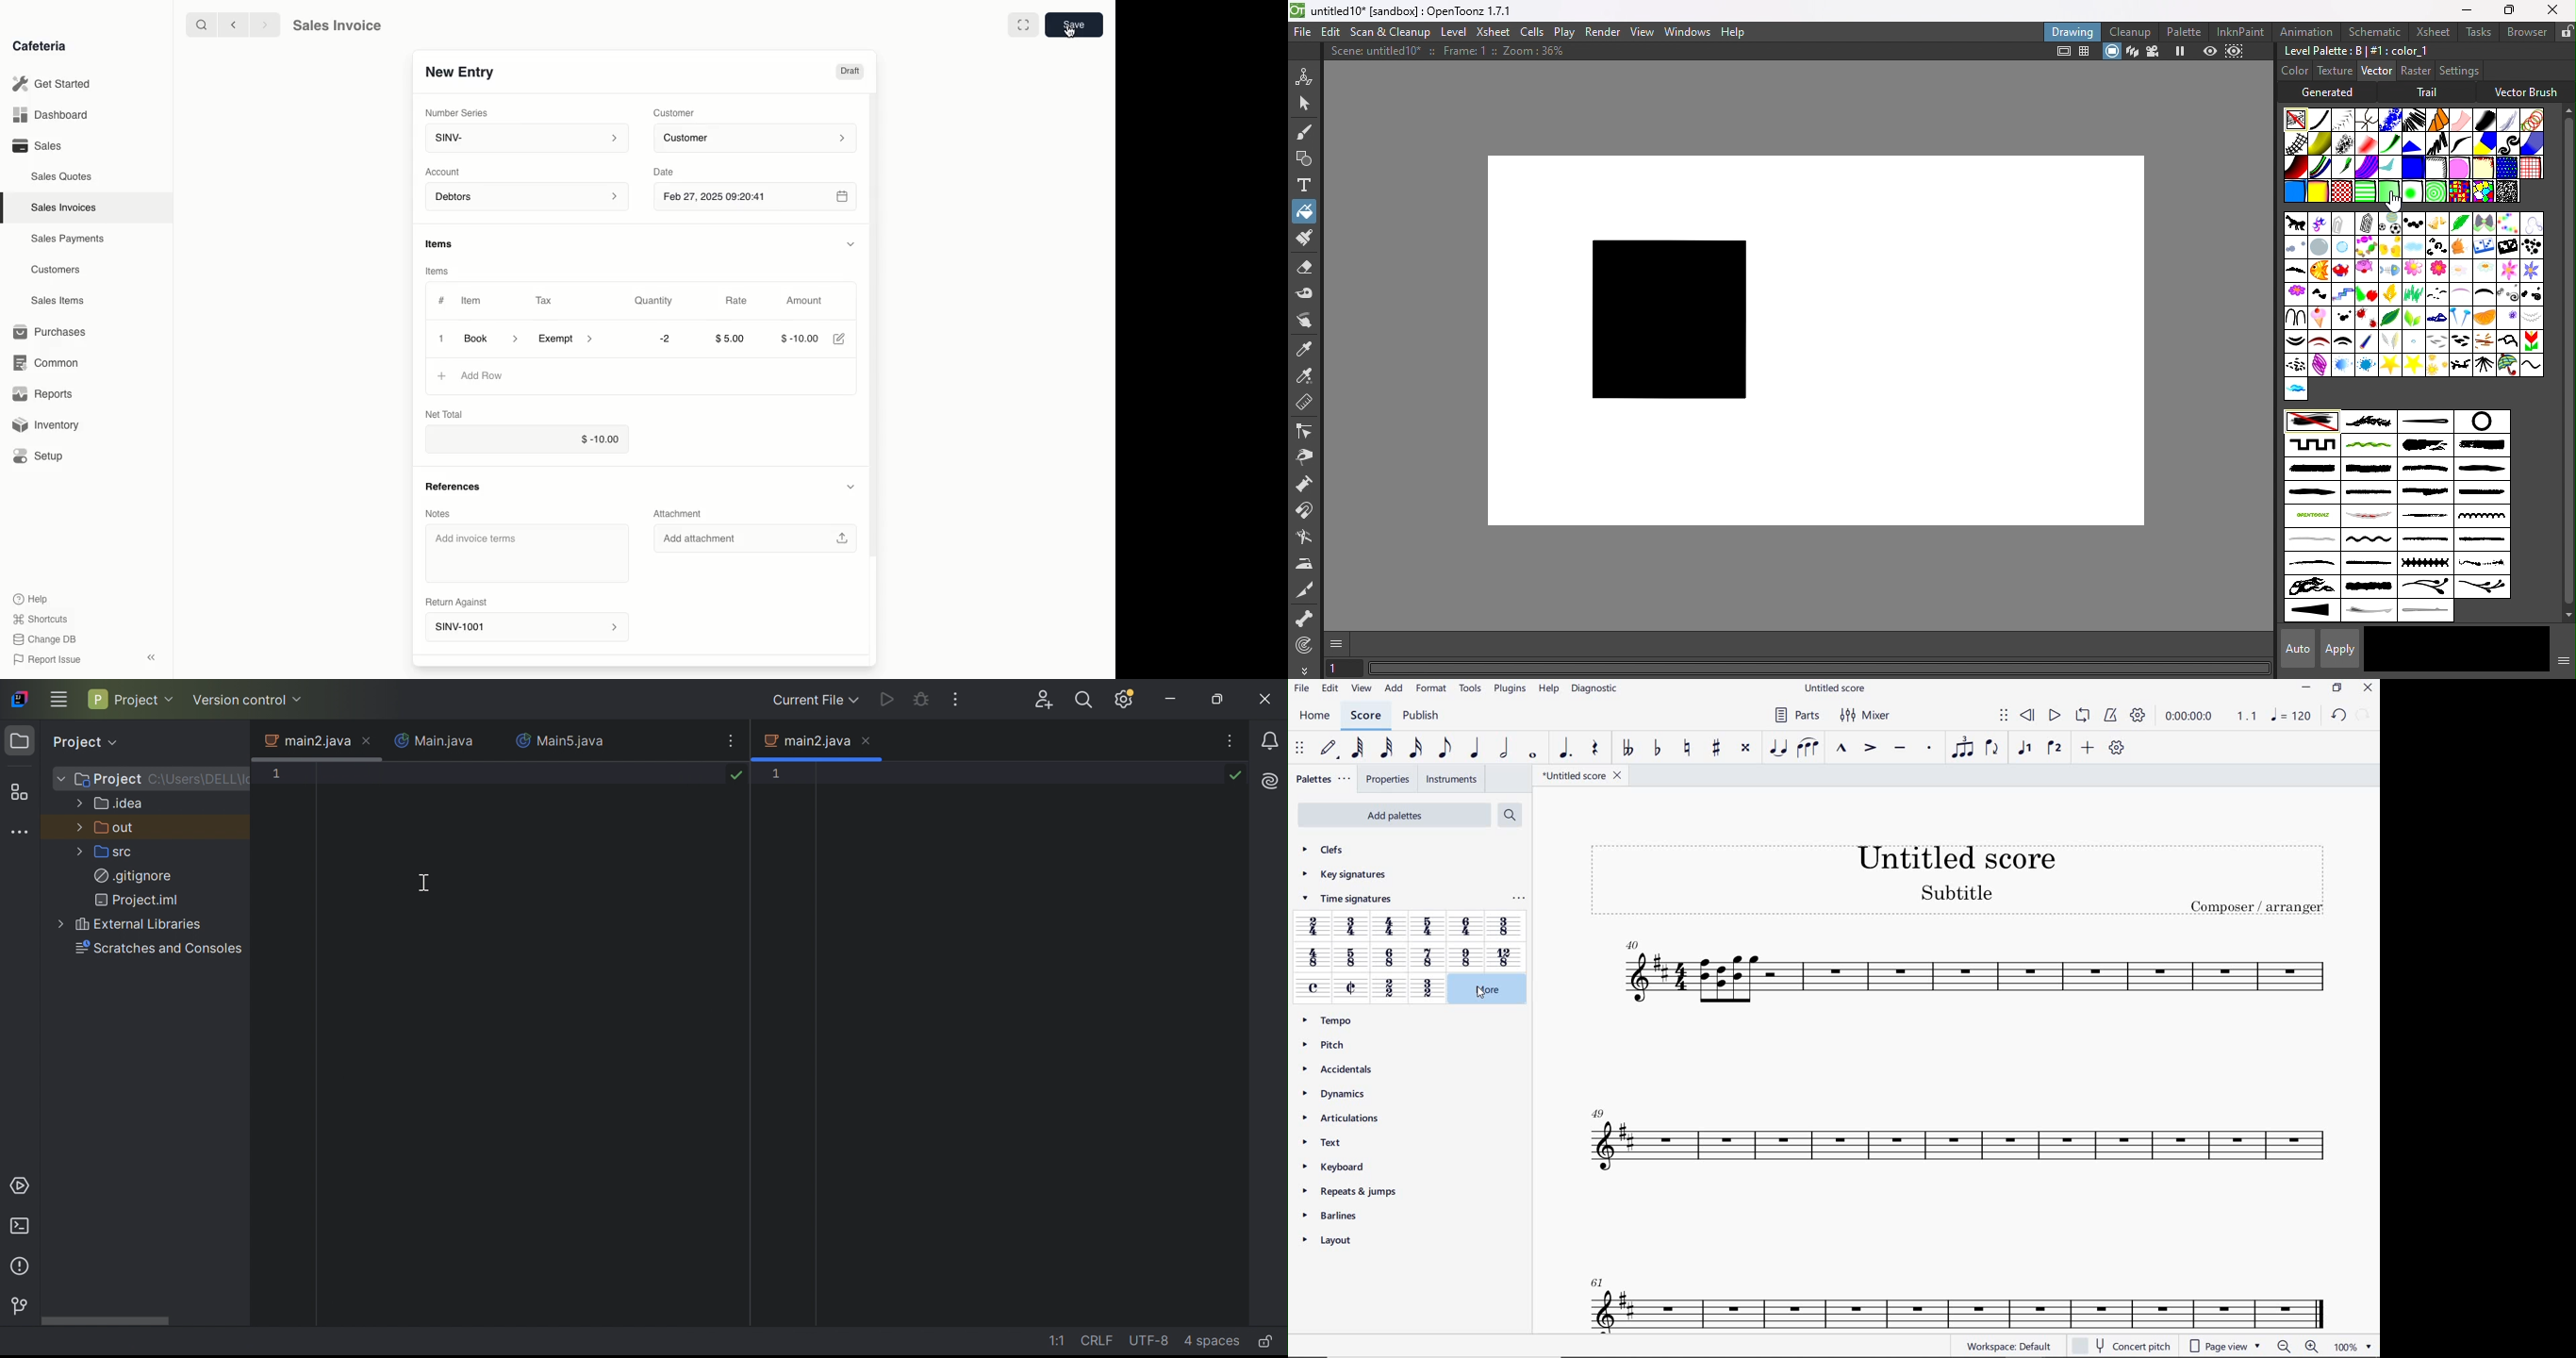  Describe the element at coordinates (1326, 1045) in the screenshot. I see `PITCH` at that location.